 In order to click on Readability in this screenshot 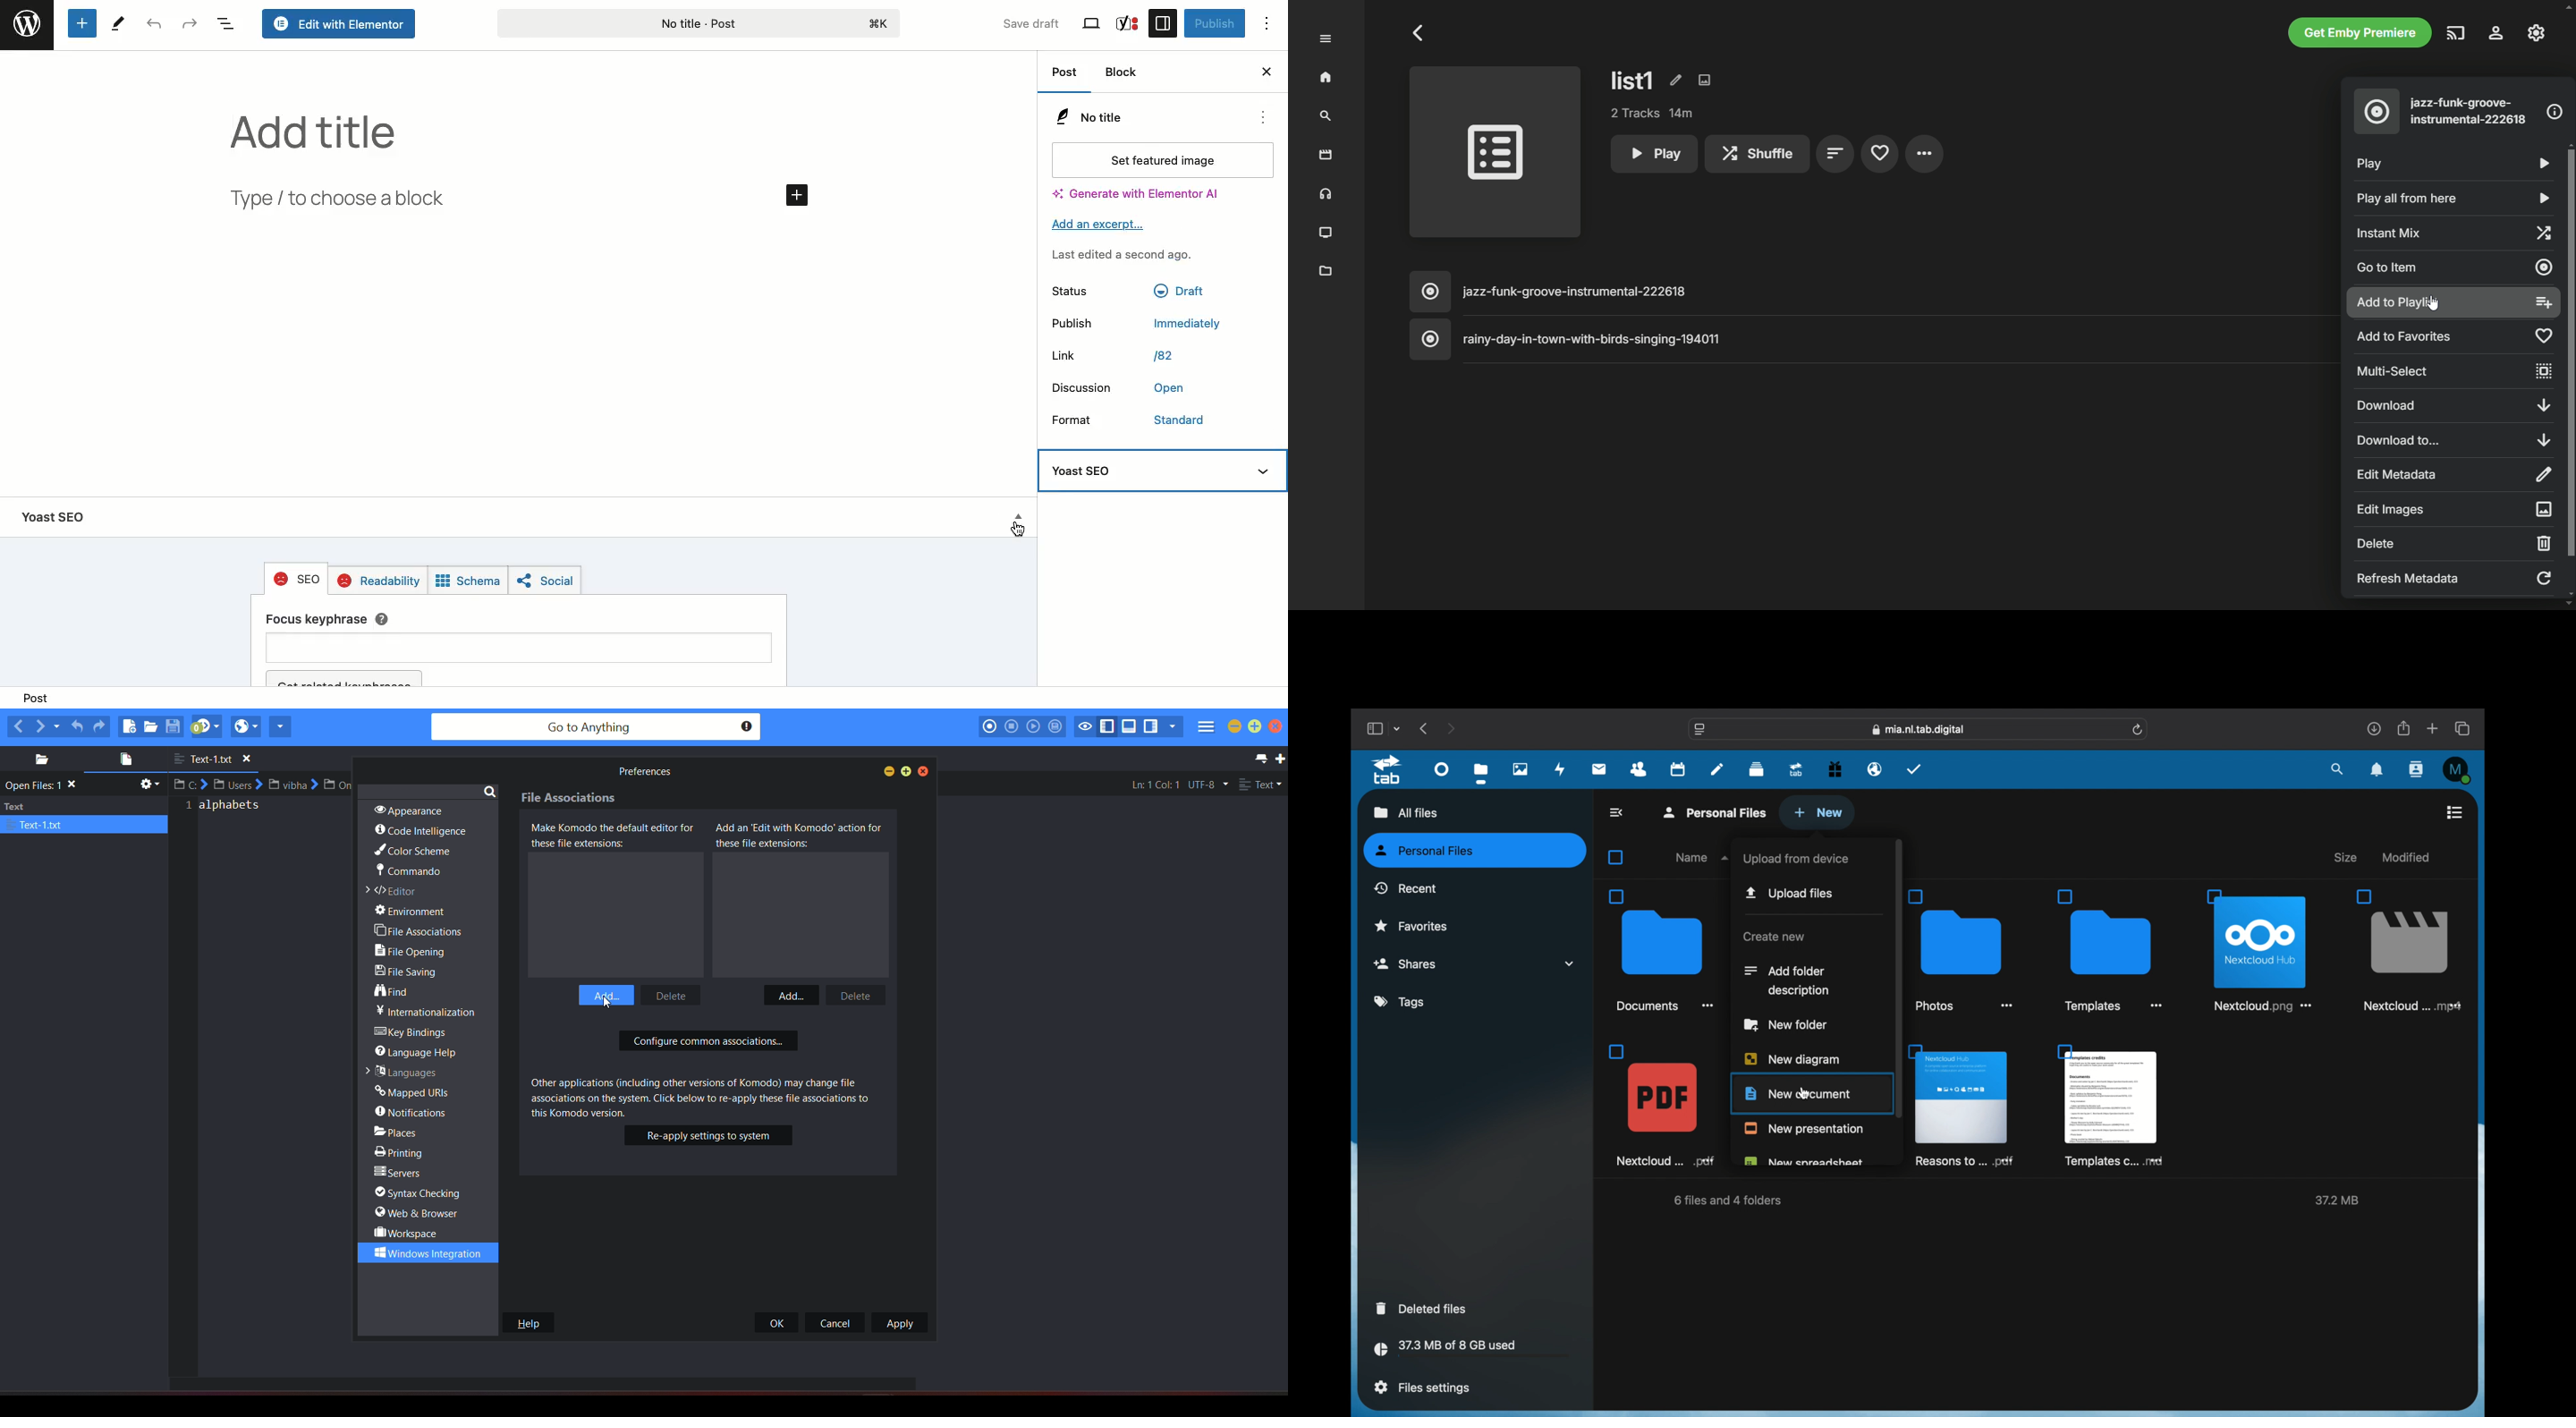, I will do `click(377, 581)`.